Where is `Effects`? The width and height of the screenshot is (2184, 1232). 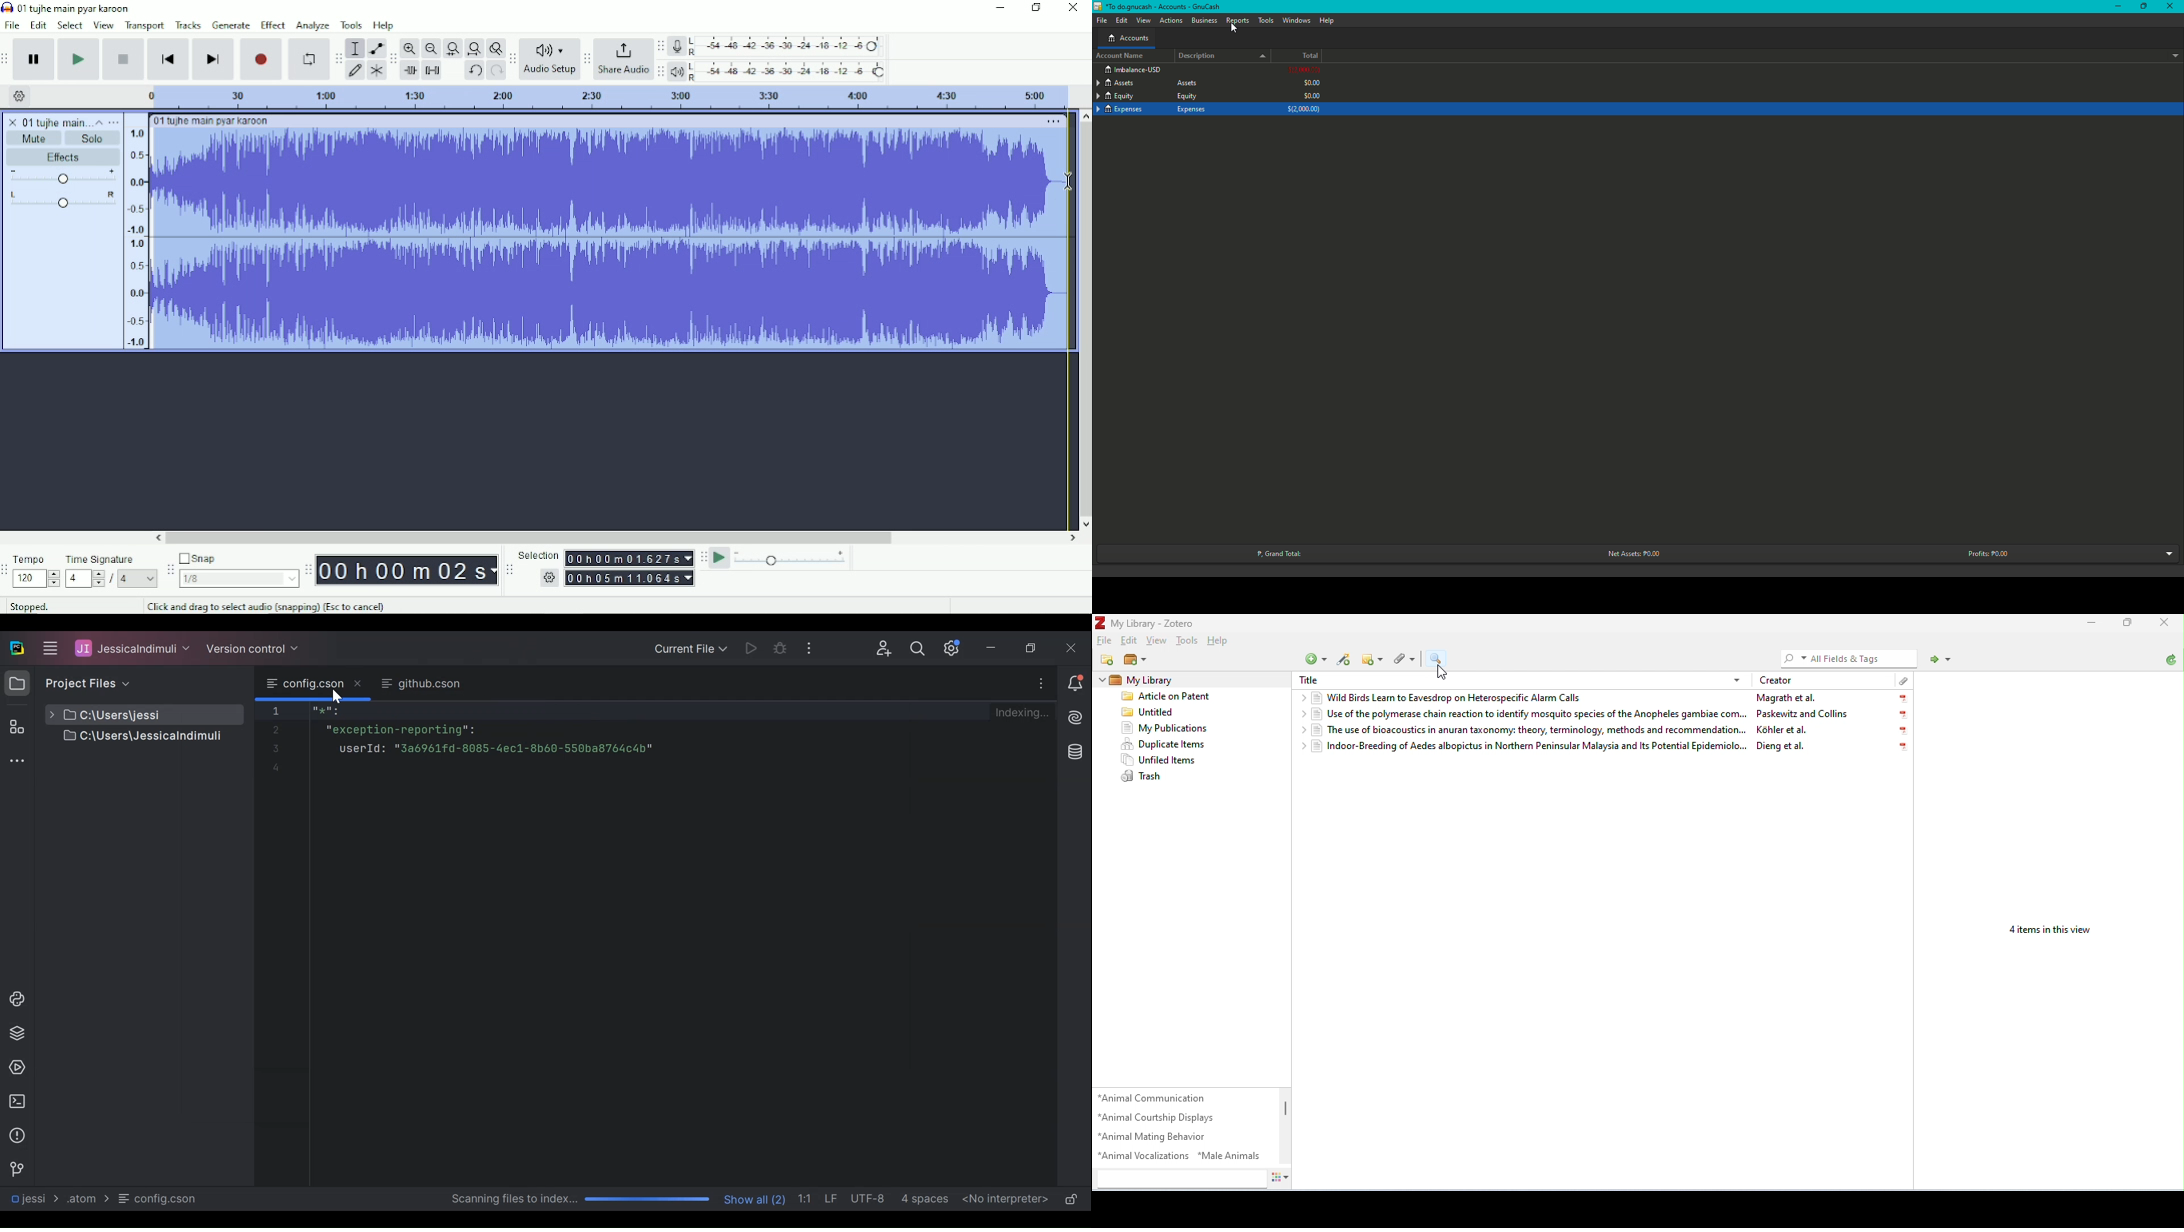 Effects is located at coordinates (67, 157).